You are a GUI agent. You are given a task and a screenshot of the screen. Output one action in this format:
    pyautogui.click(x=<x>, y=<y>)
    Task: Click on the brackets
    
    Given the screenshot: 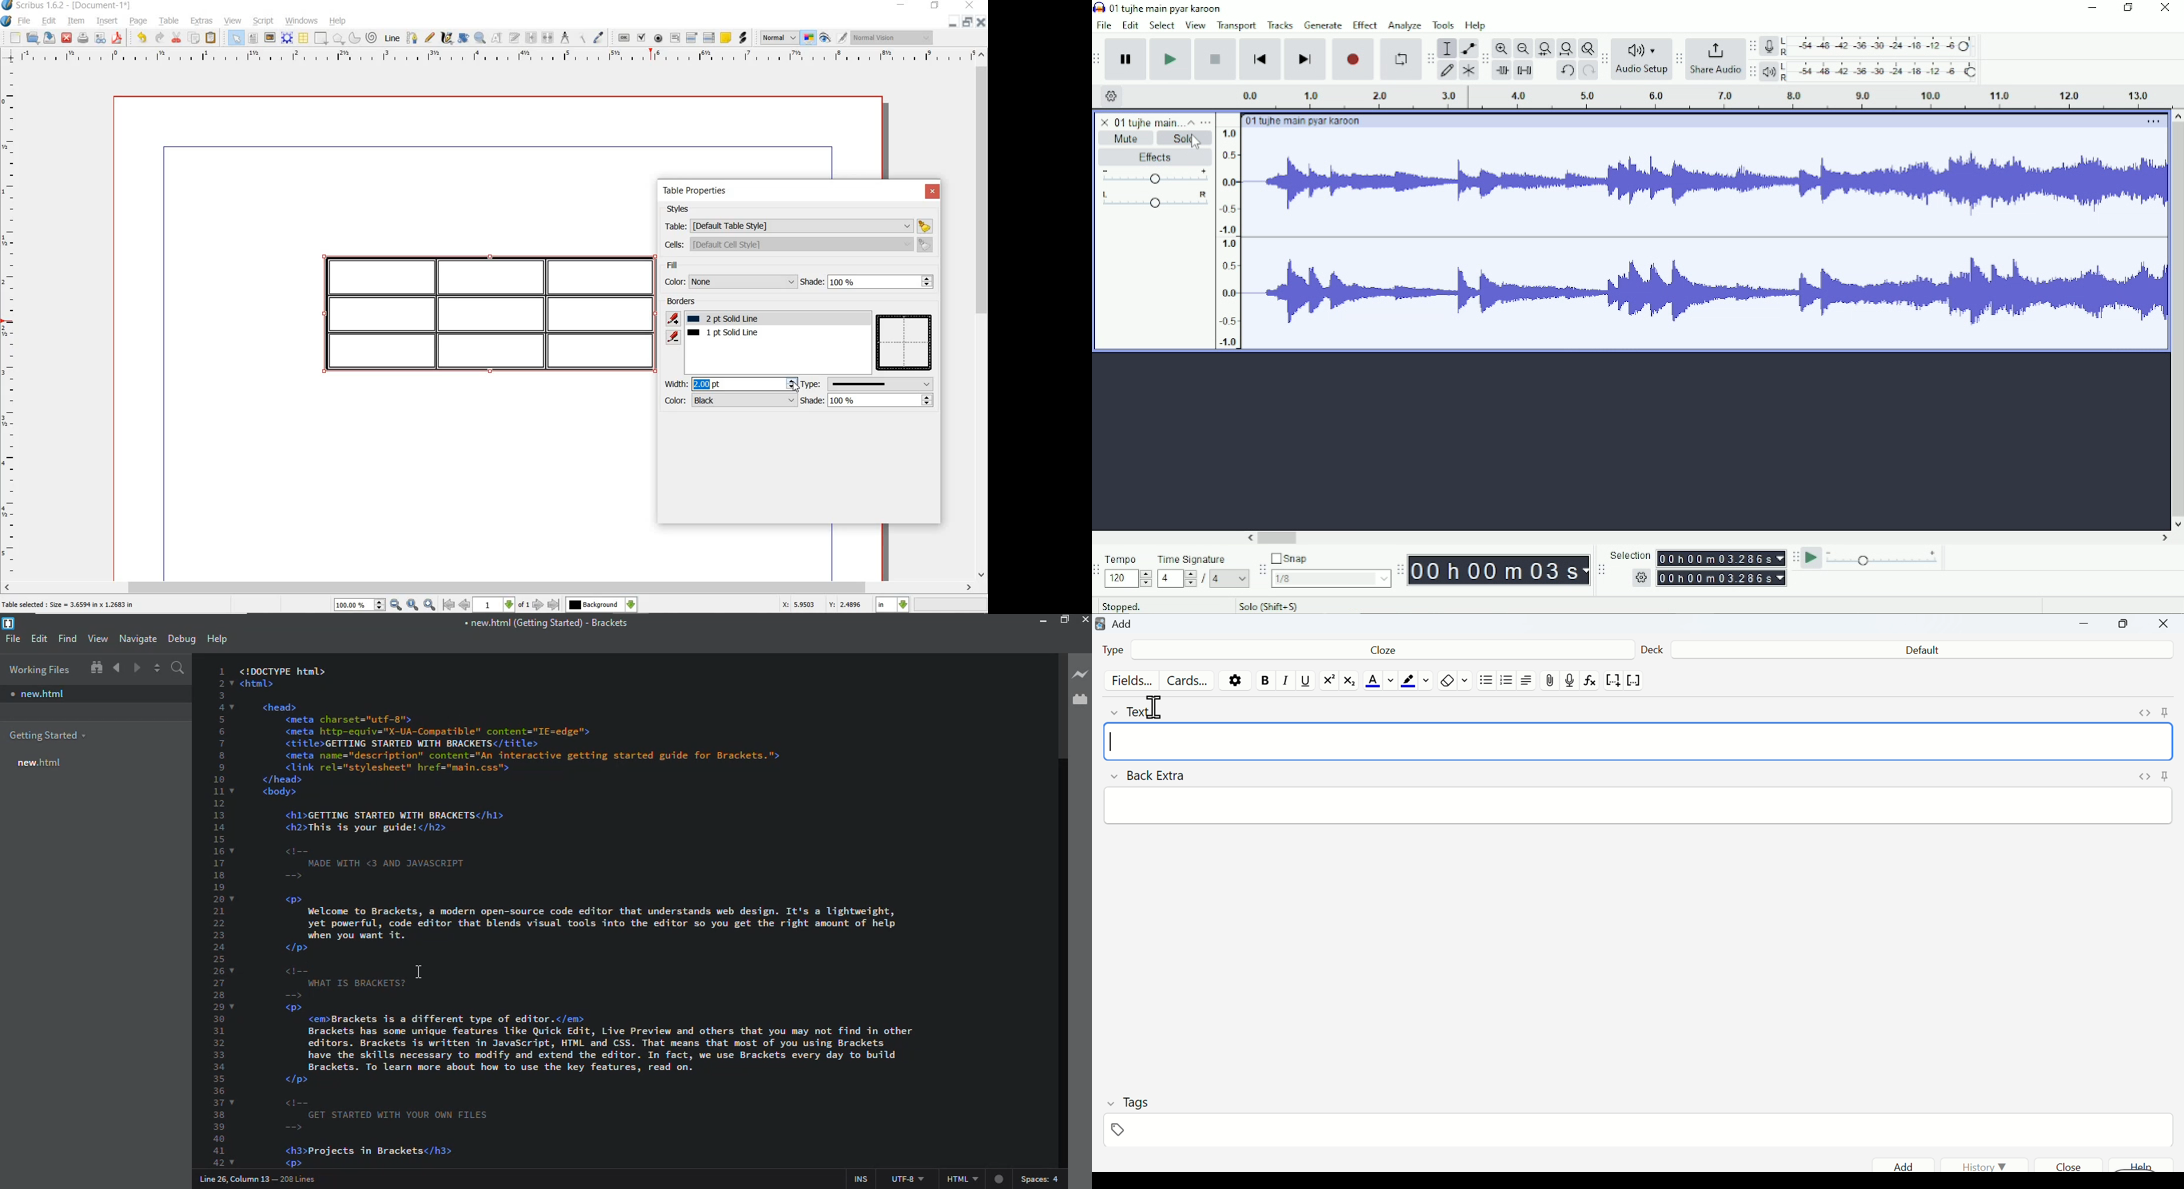 What is the action you would take?
    pyautogui.click(x=544, y=624)
    